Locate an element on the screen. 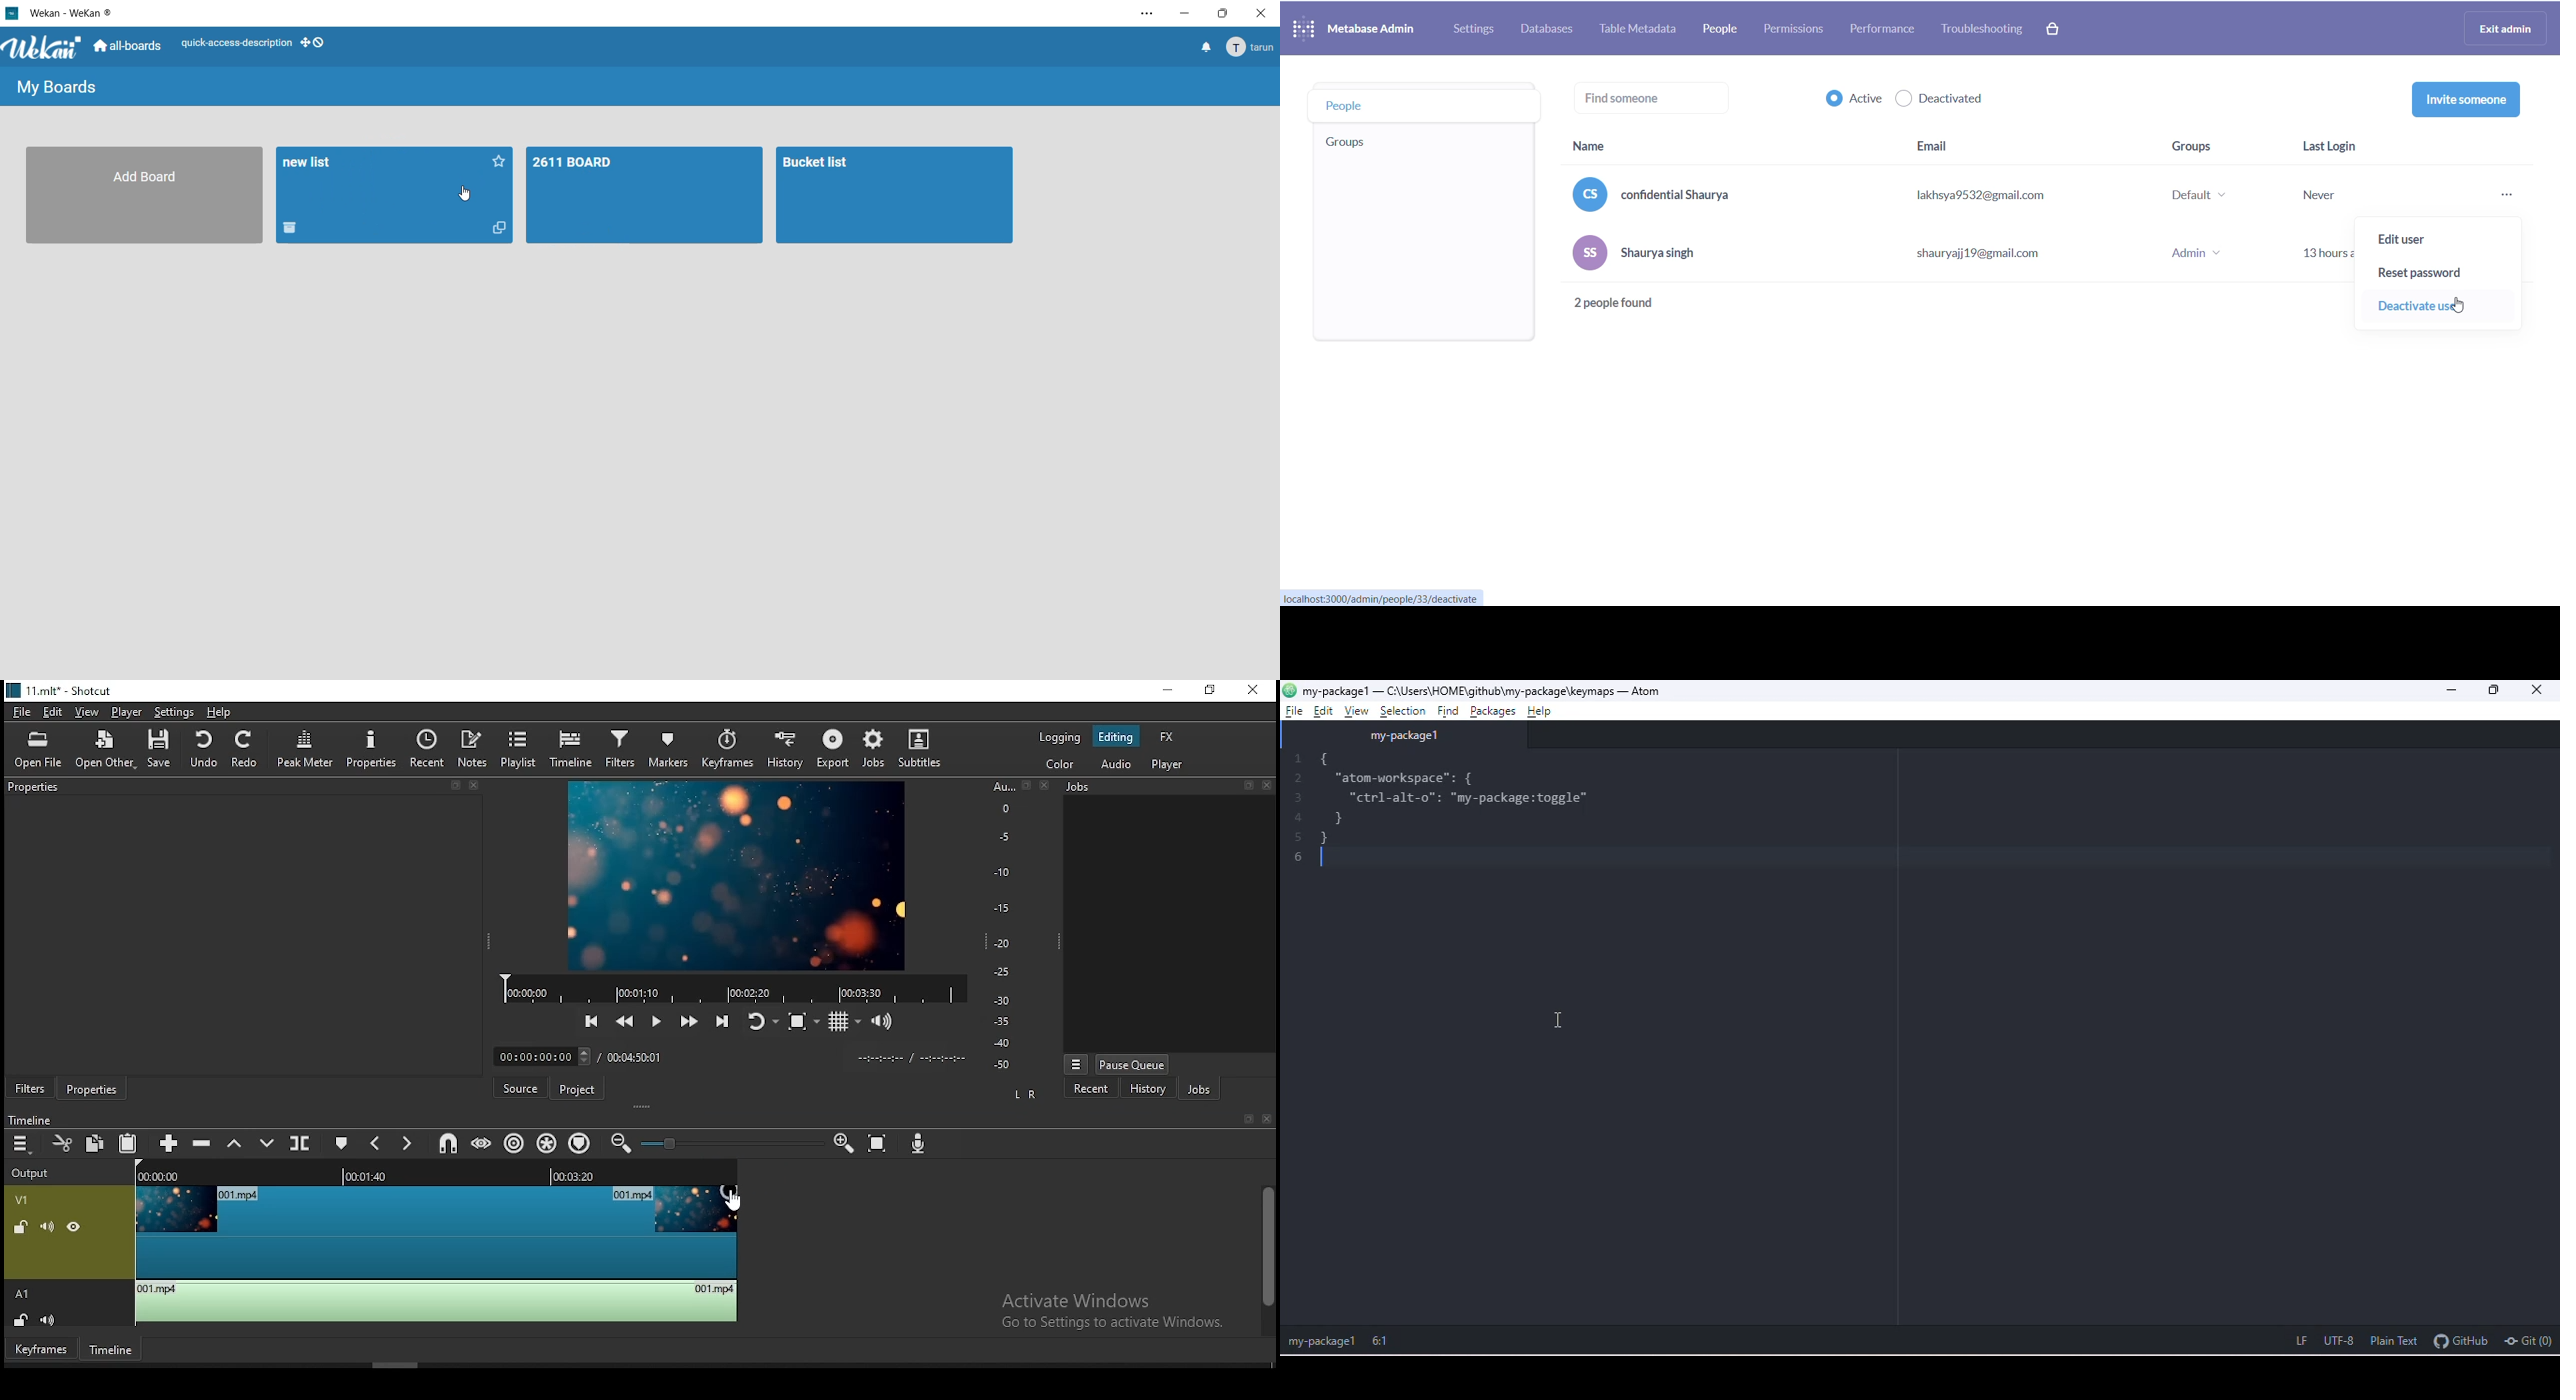 This screenshot has height=1400, width=2576. markers is located at coordinates (670, 747).